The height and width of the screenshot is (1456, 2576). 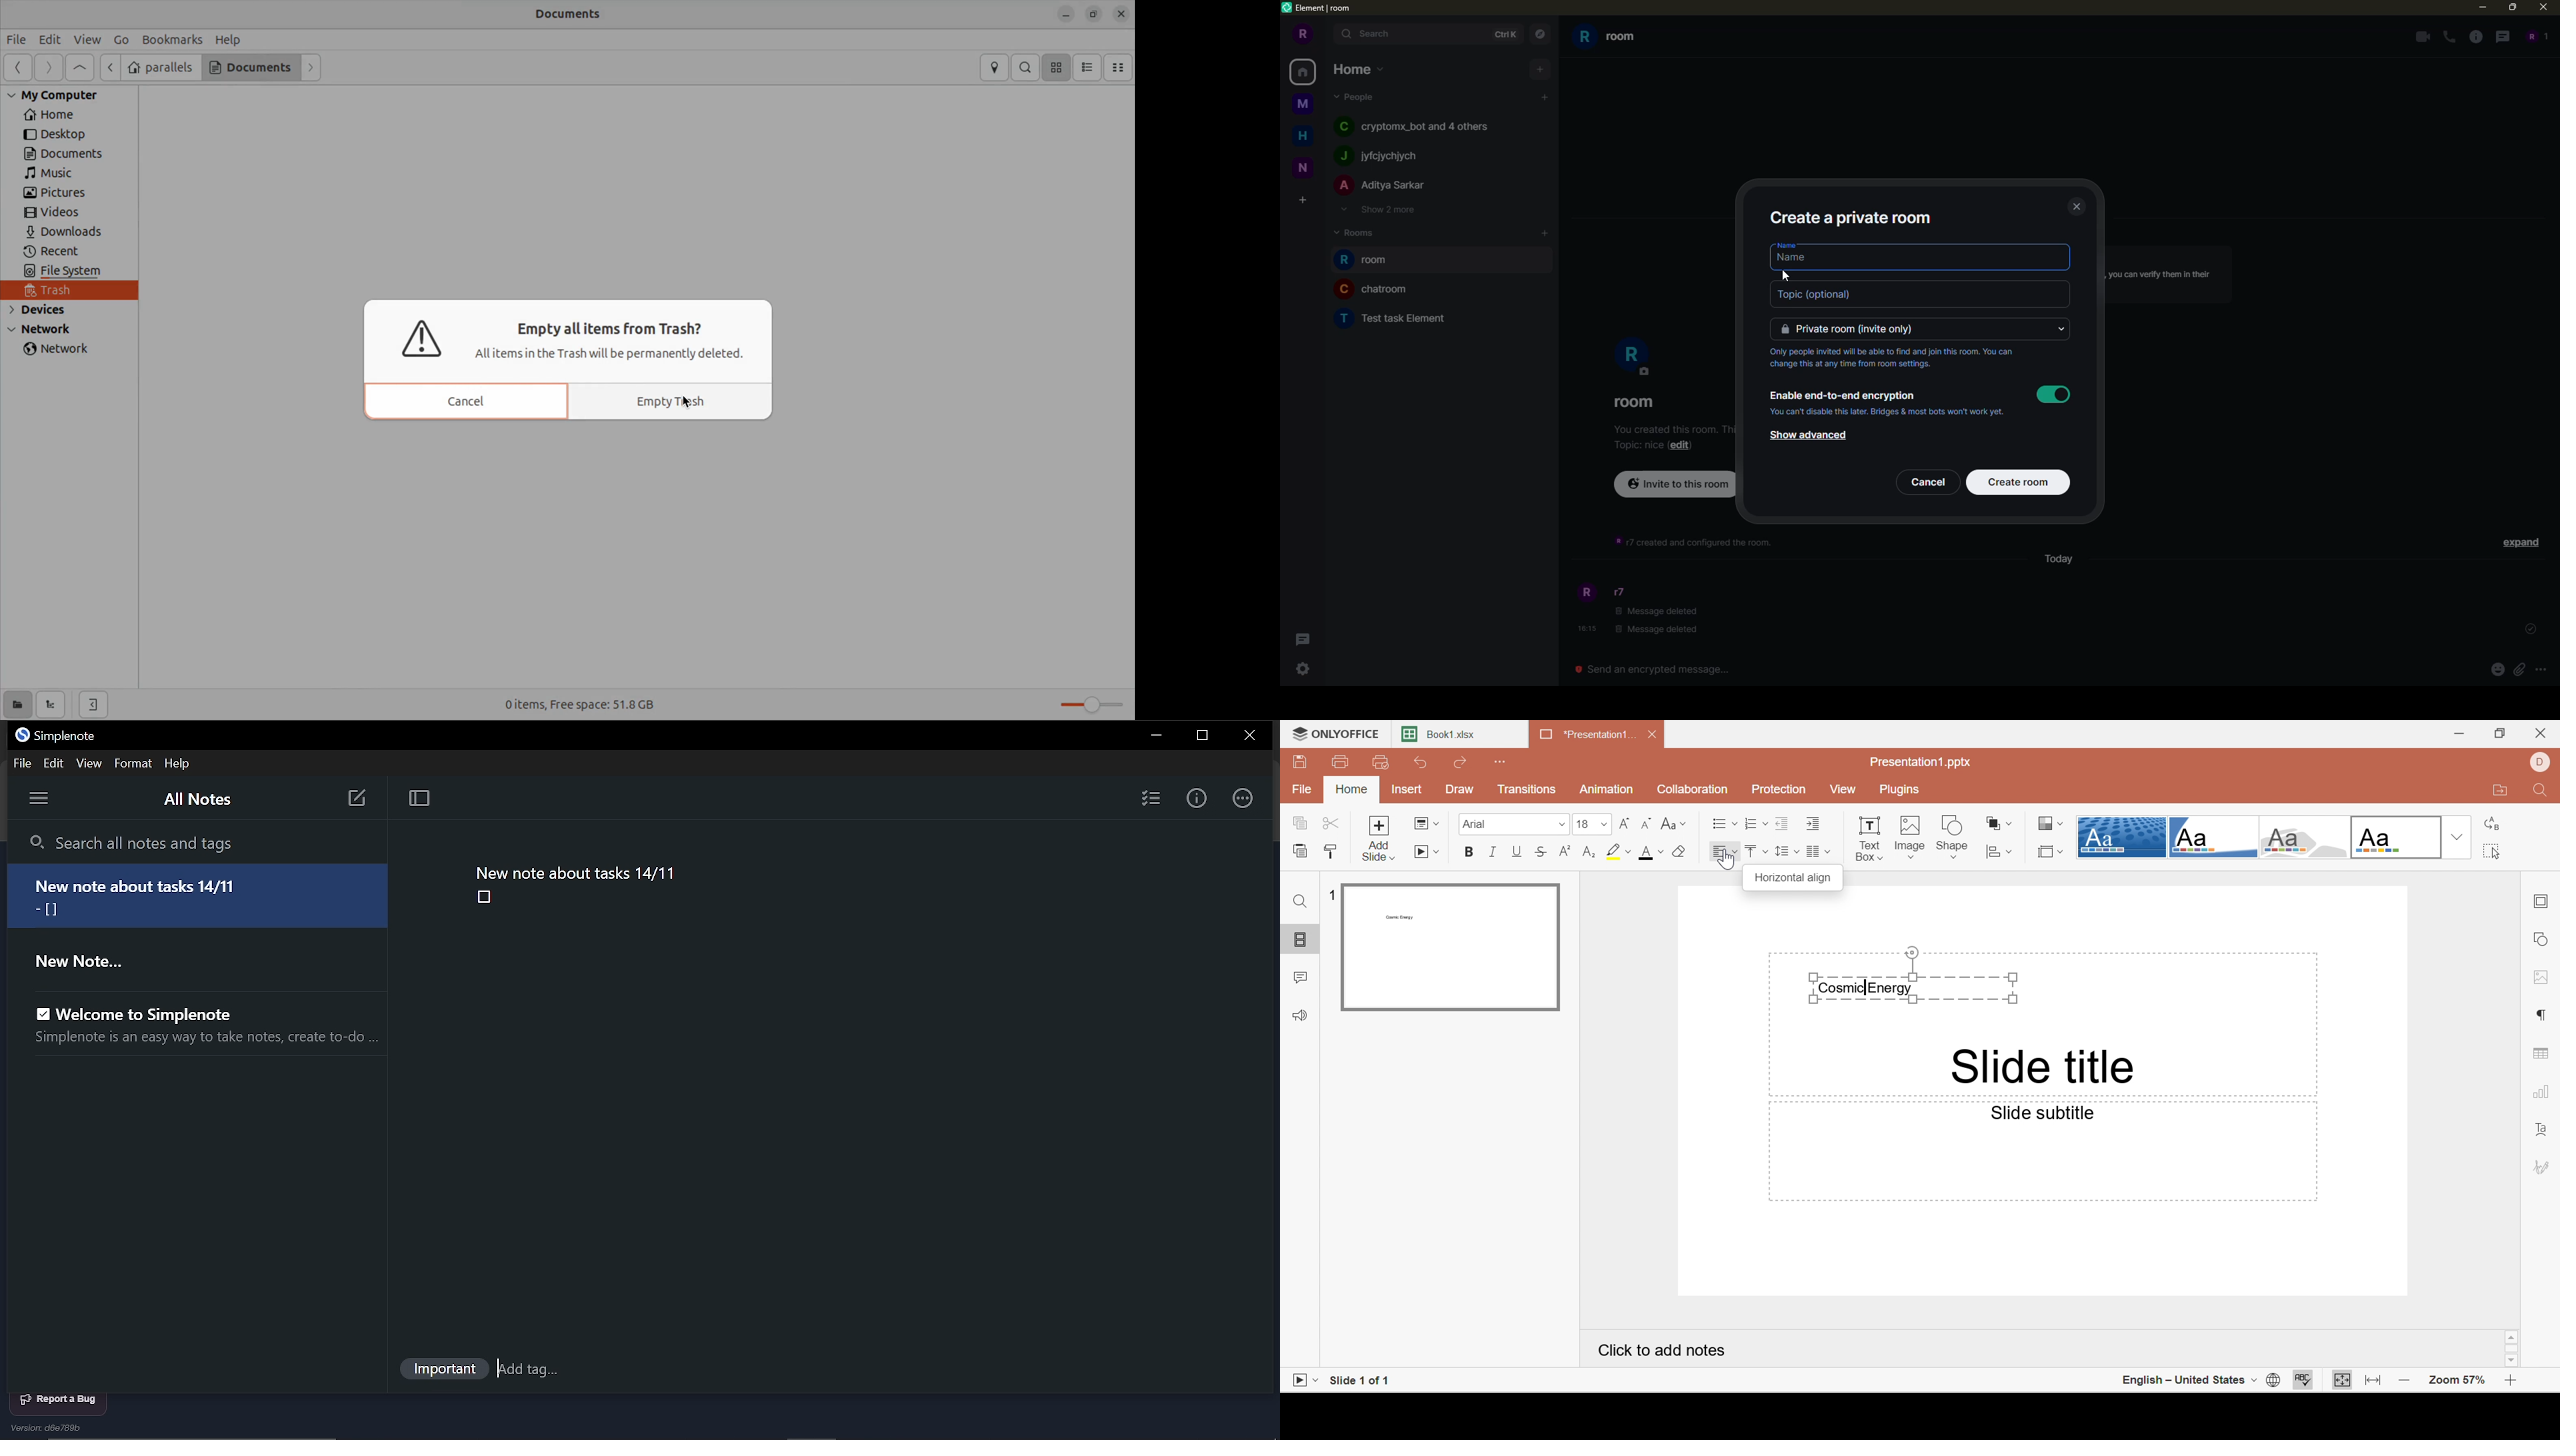 What do you see at coordinates (1815, 823) in the screenshot?
I see `Increase Indent` at bounding box center [1815, 823].